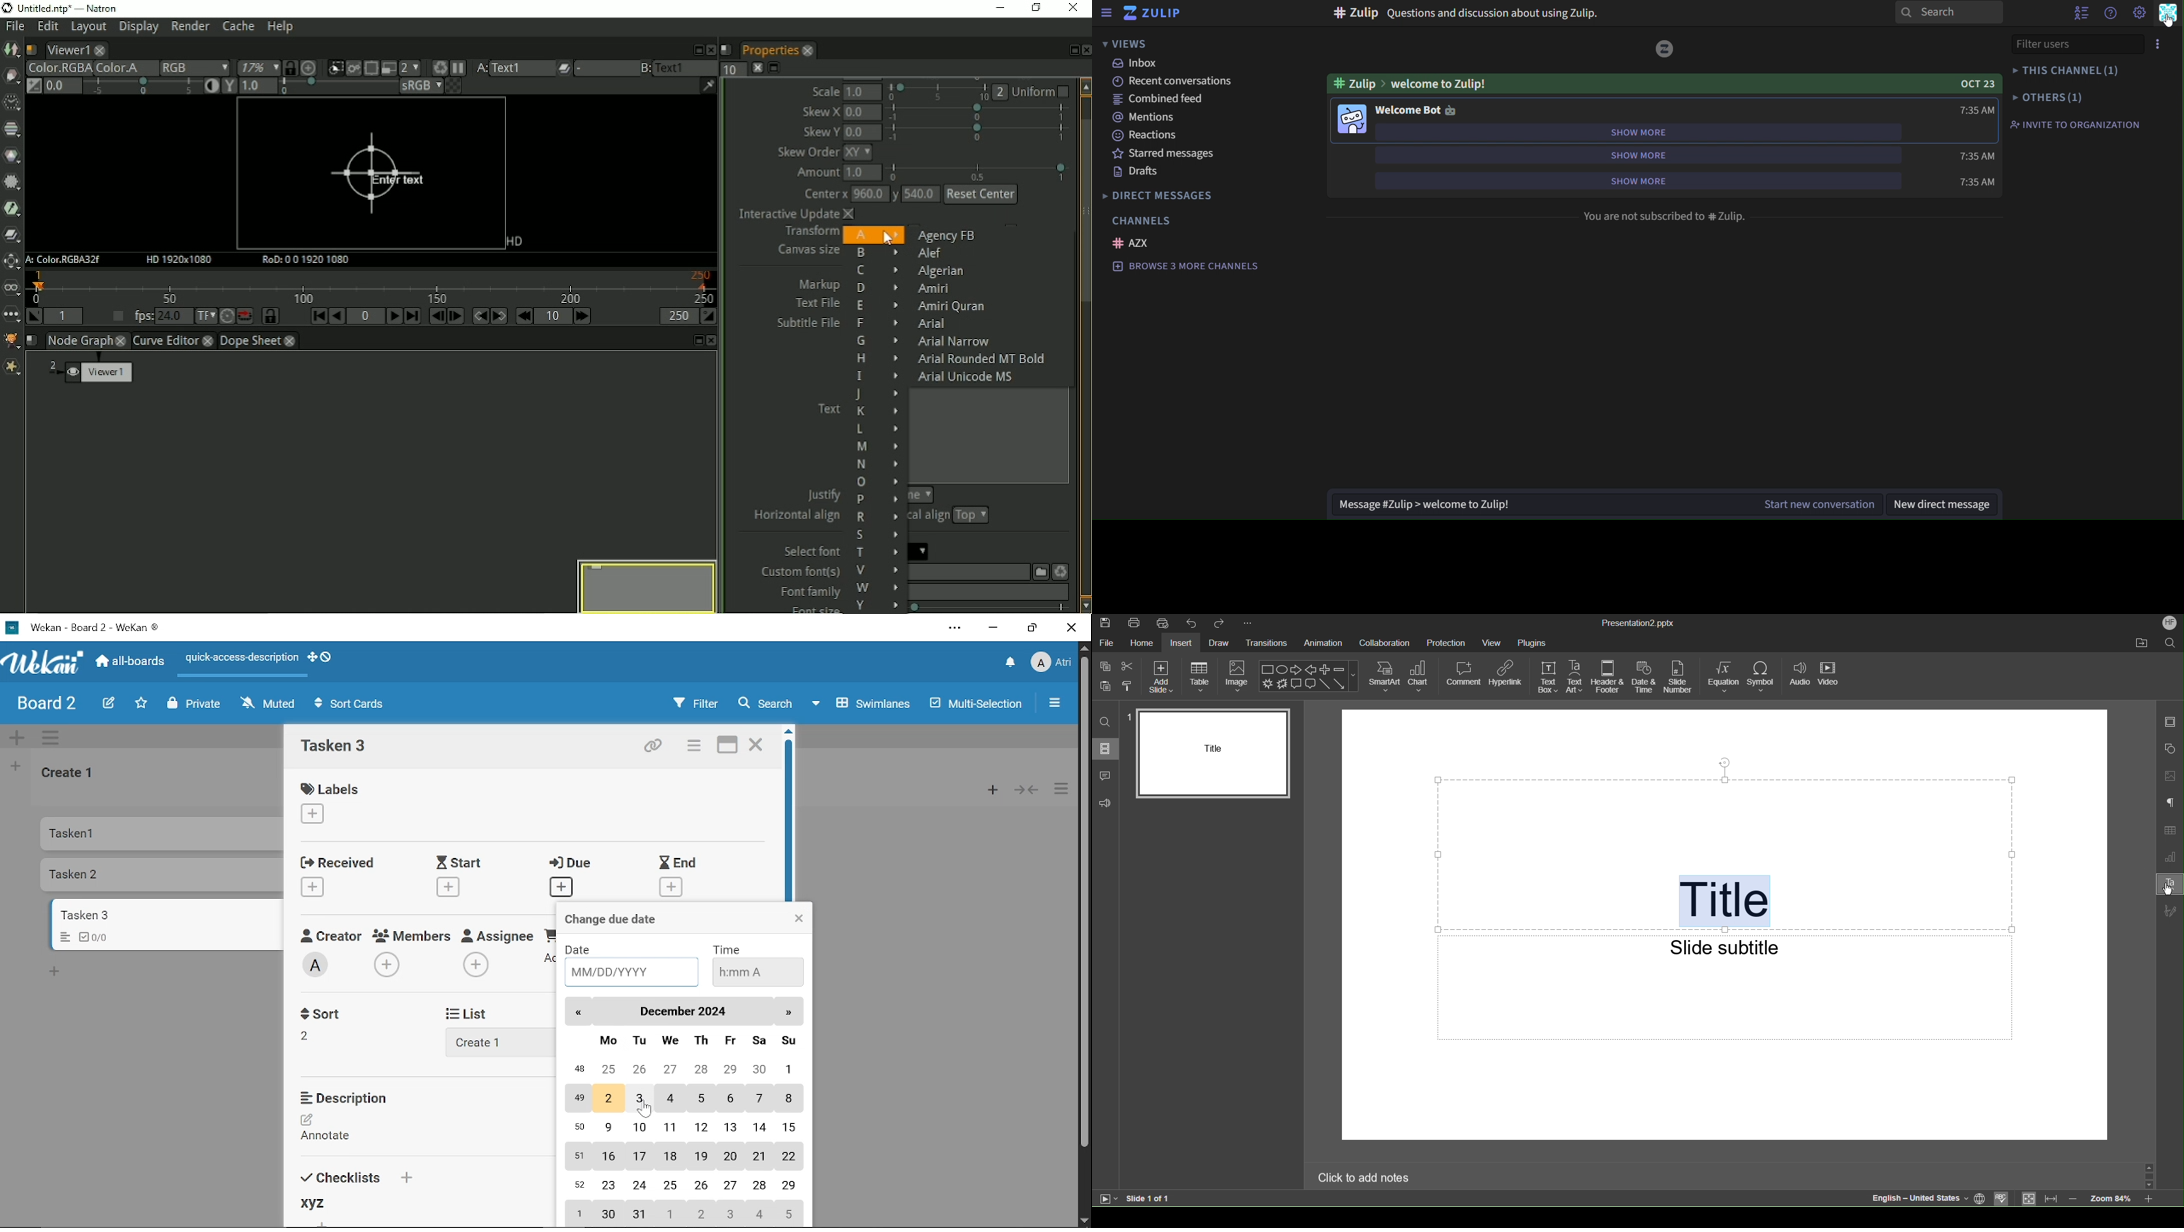 The width and height of the screenshot is (2184, 1232). I want to click on AZX, so click(1134, 243).